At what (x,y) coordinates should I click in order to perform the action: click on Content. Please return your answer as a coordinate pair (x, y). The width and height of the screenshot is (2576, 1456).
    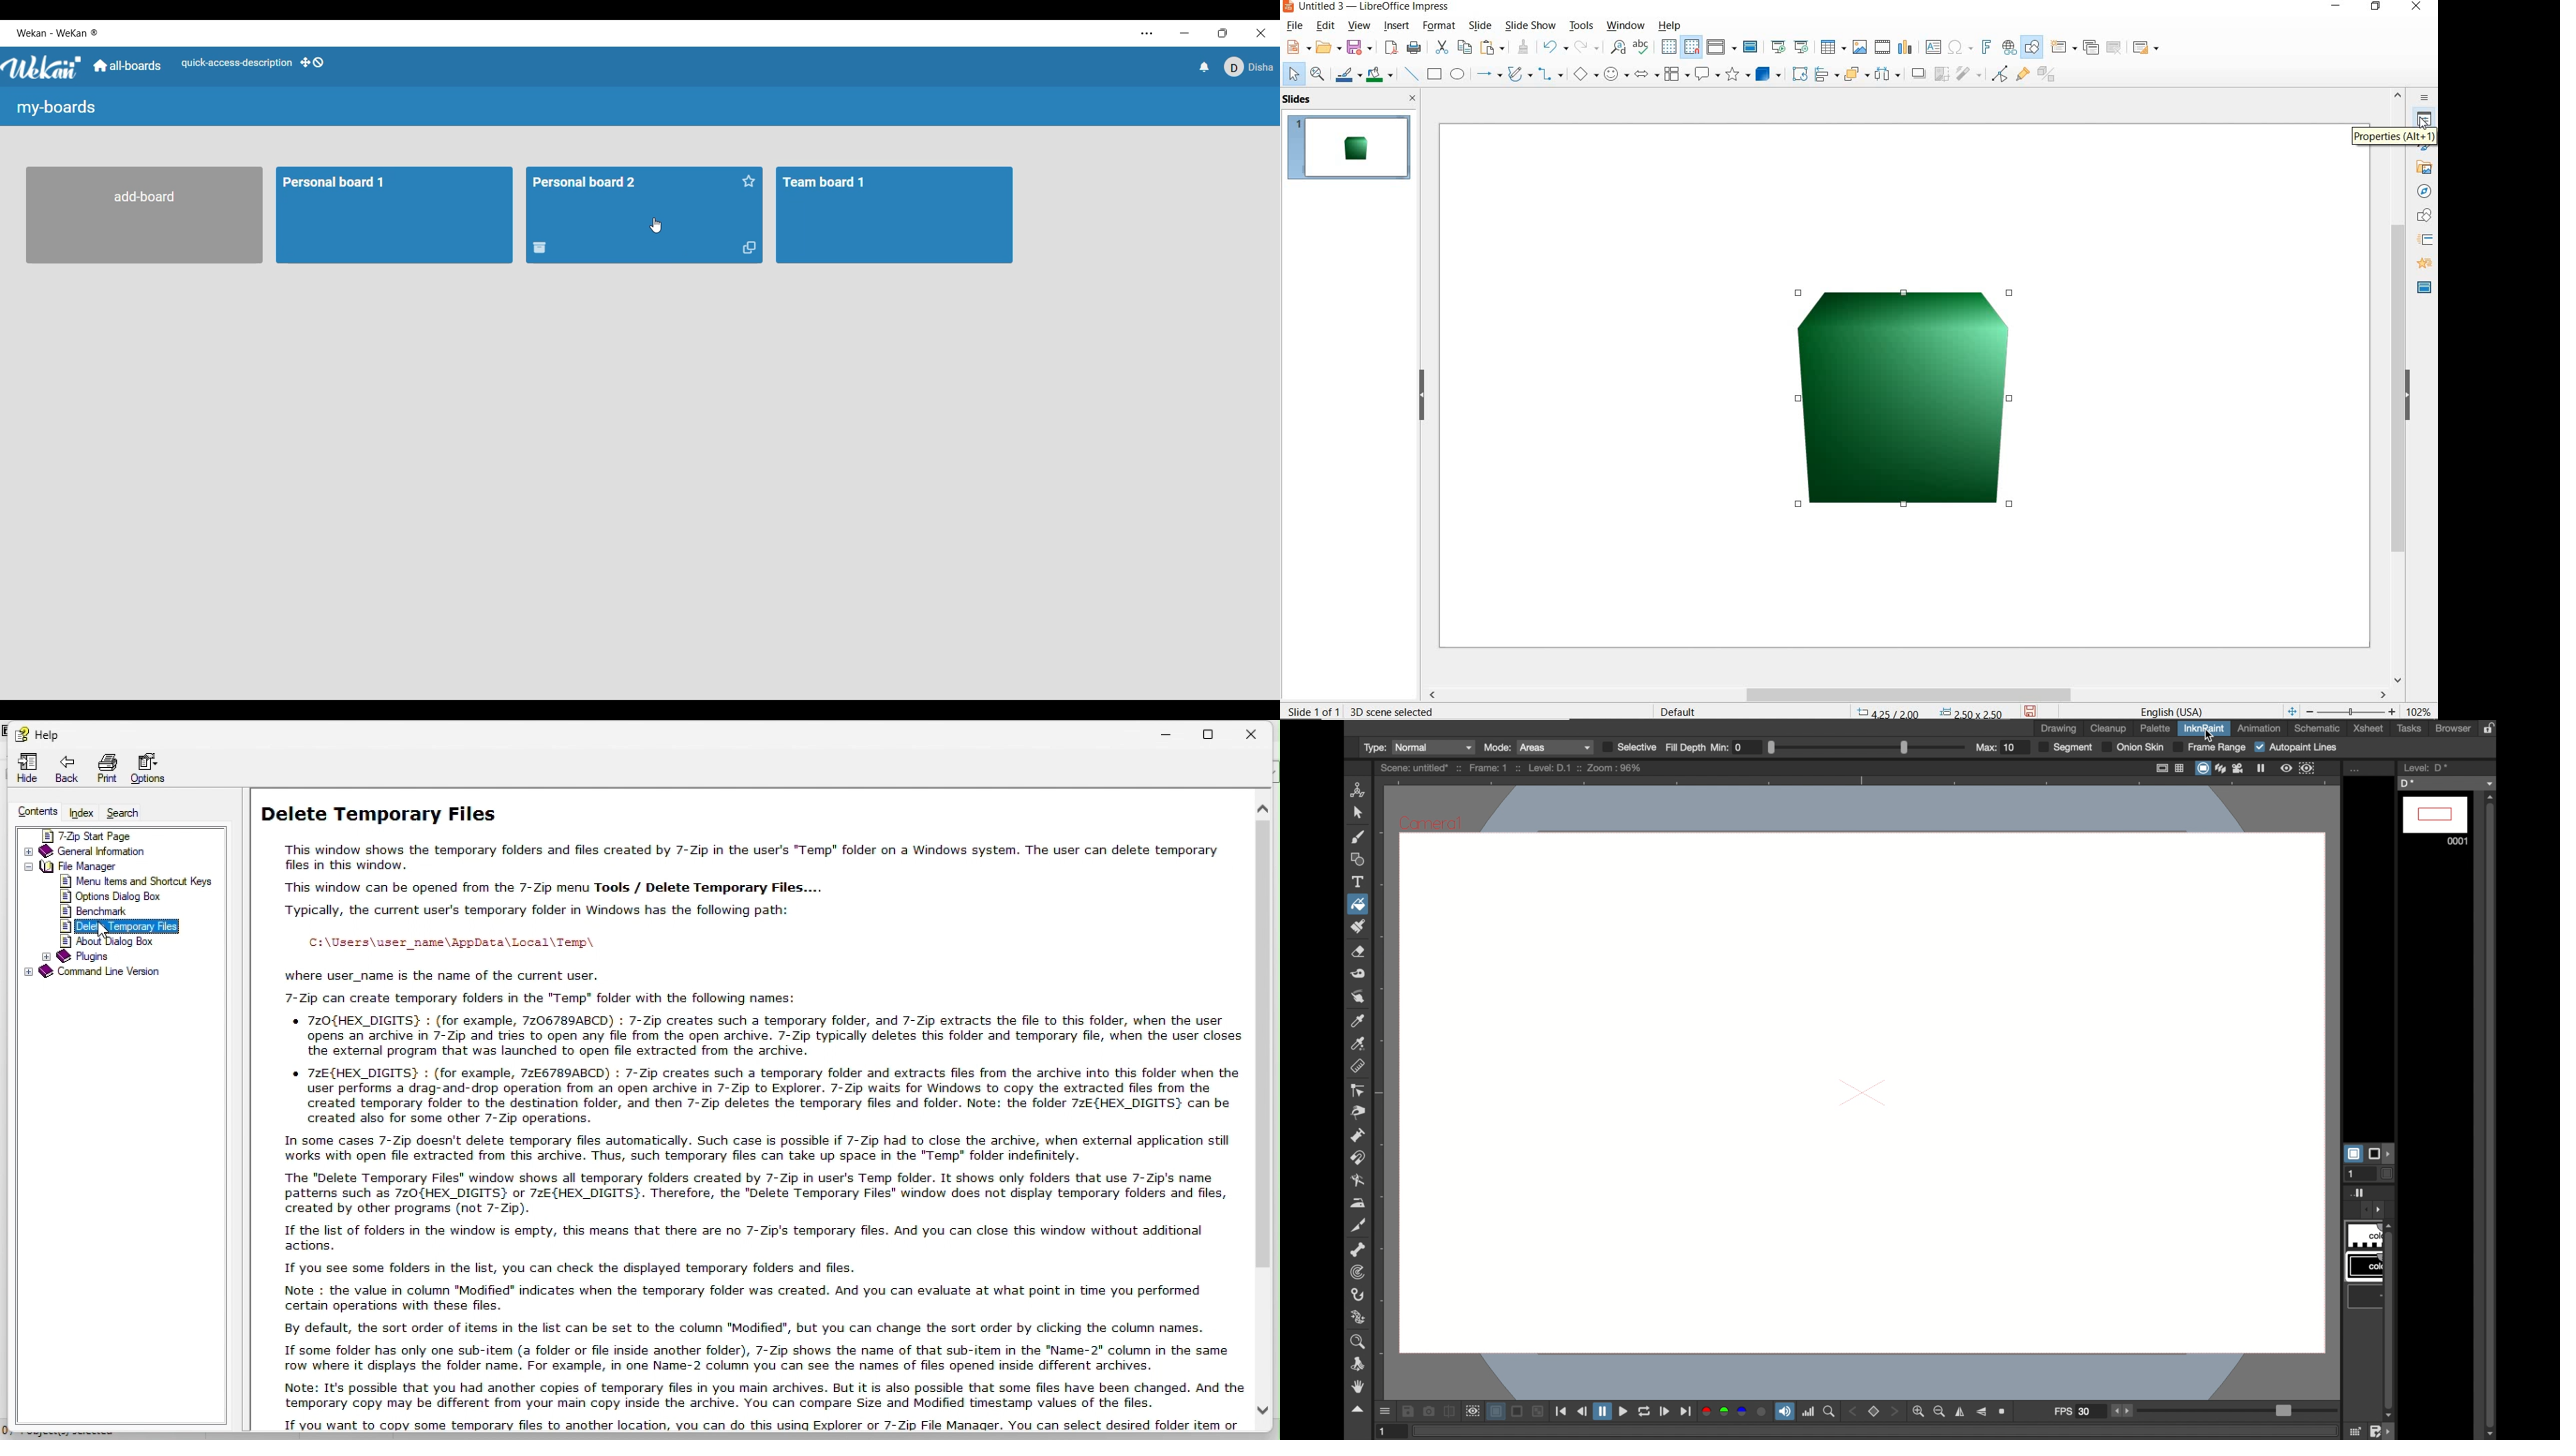
    Looking at the image, I should click on (31, 813).